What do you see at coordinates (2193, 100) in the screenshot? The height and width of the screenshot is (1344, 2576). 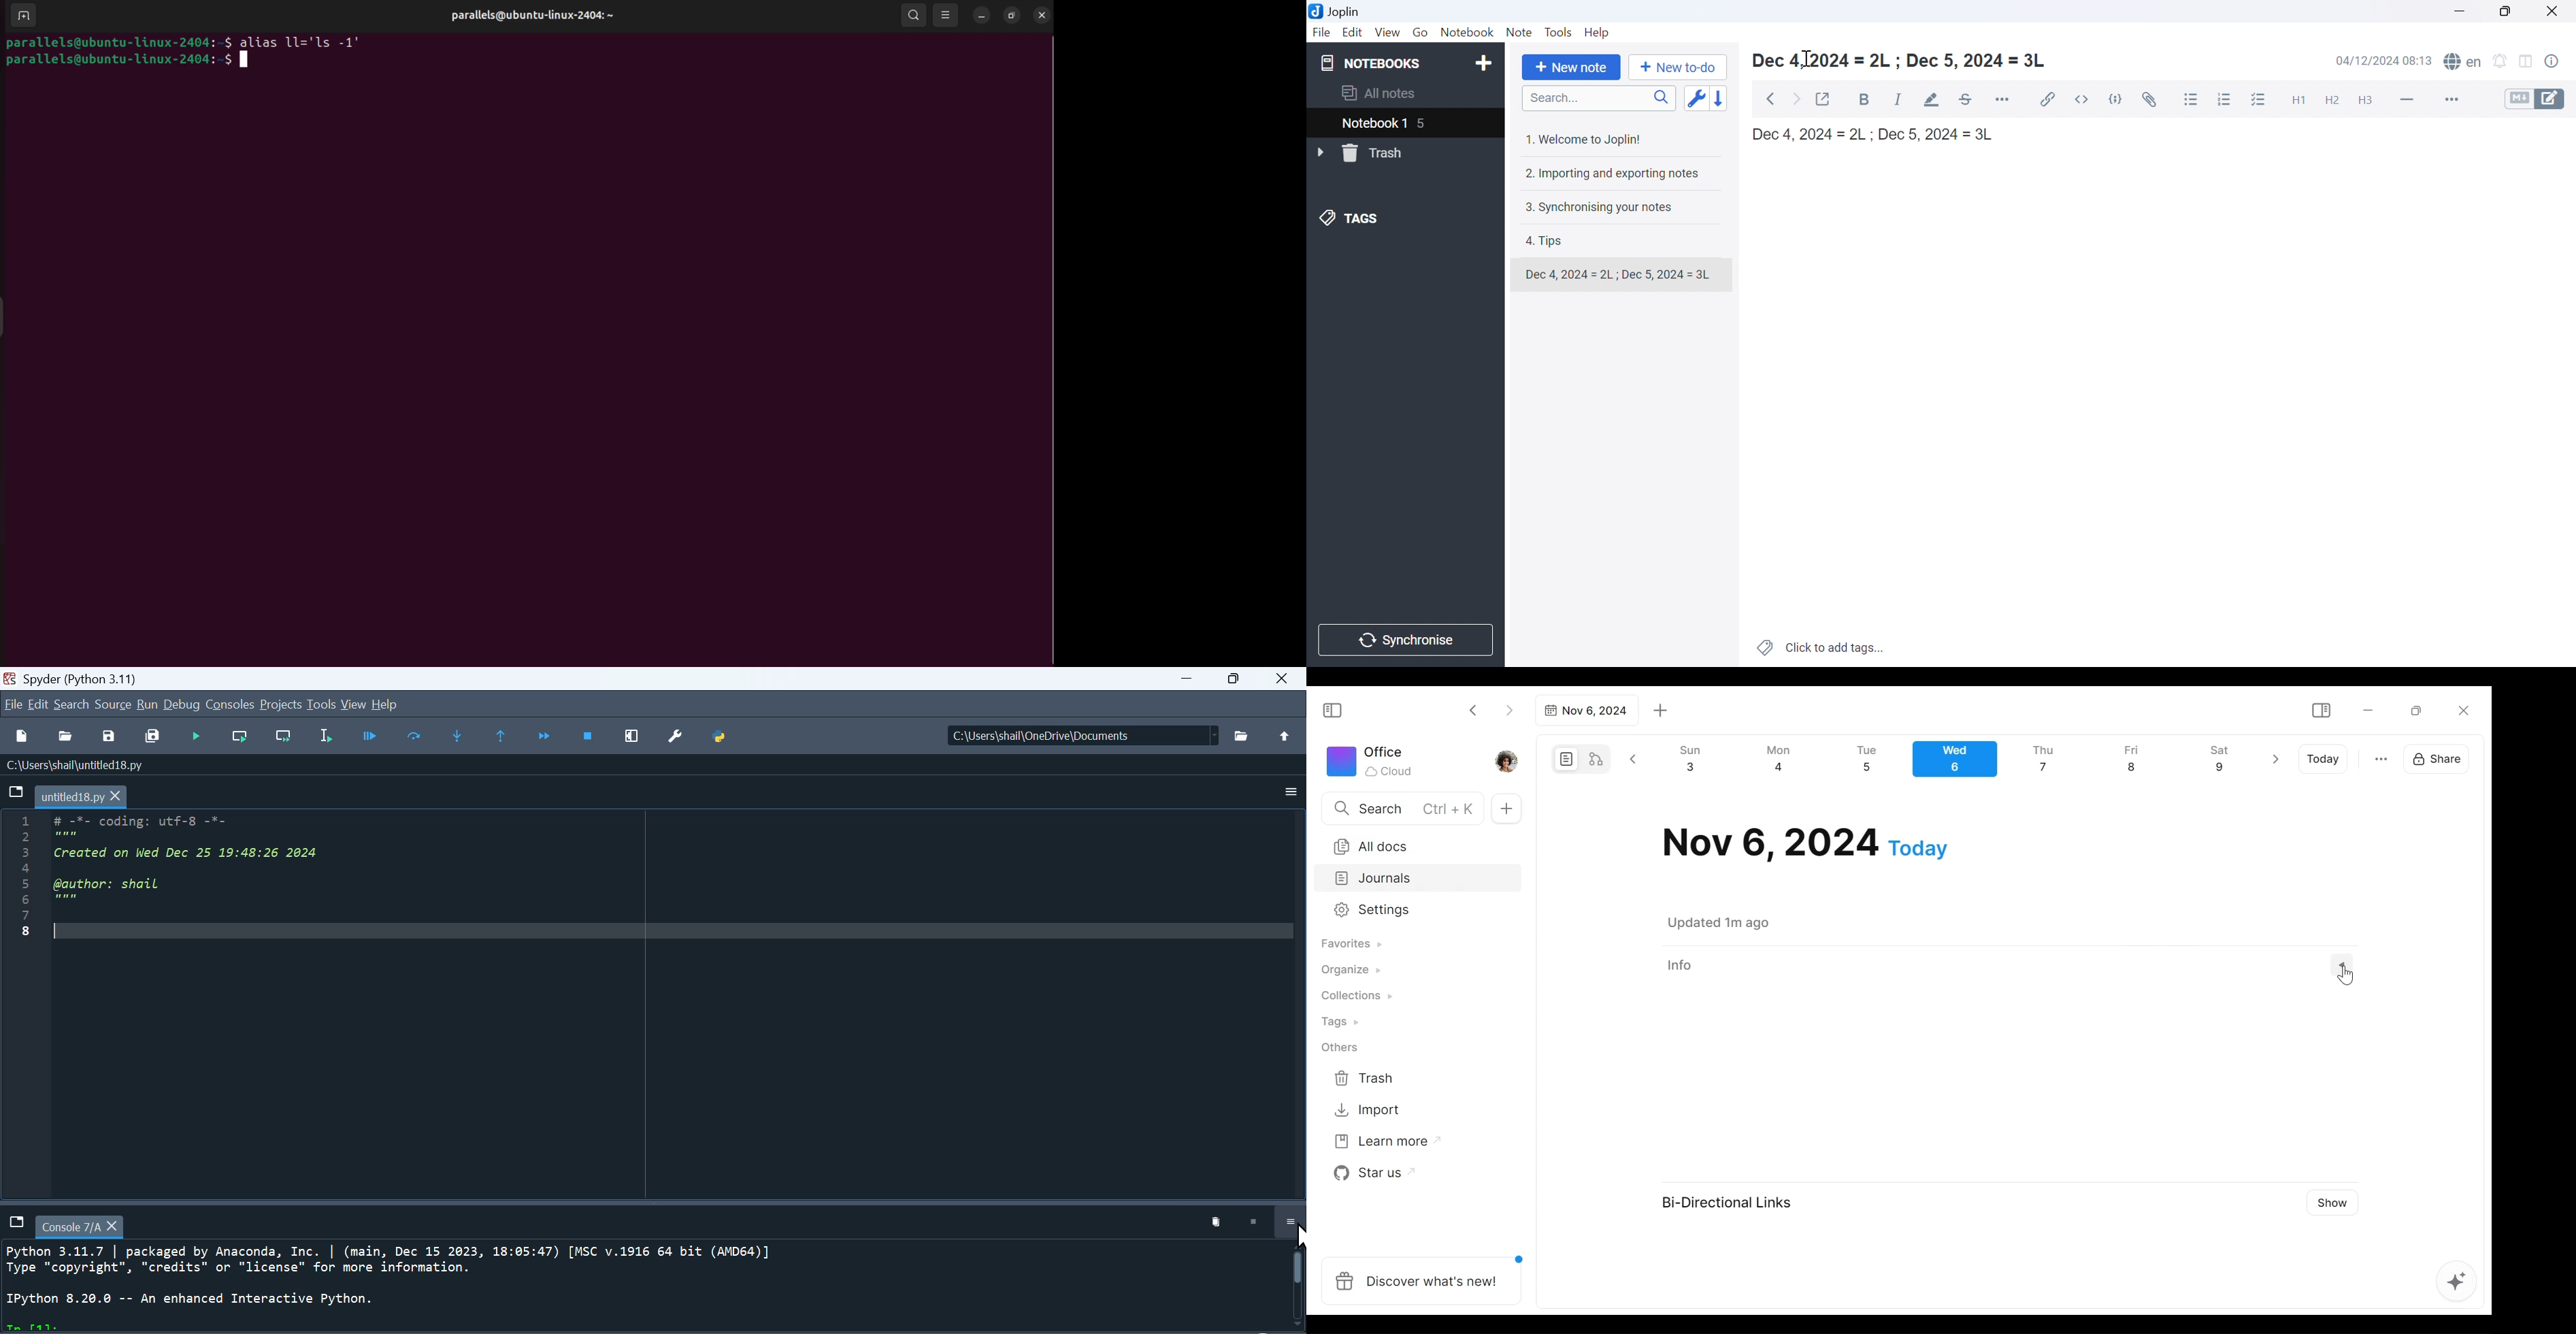 I see `Bulleted list` at bounding box center [2193, 100].